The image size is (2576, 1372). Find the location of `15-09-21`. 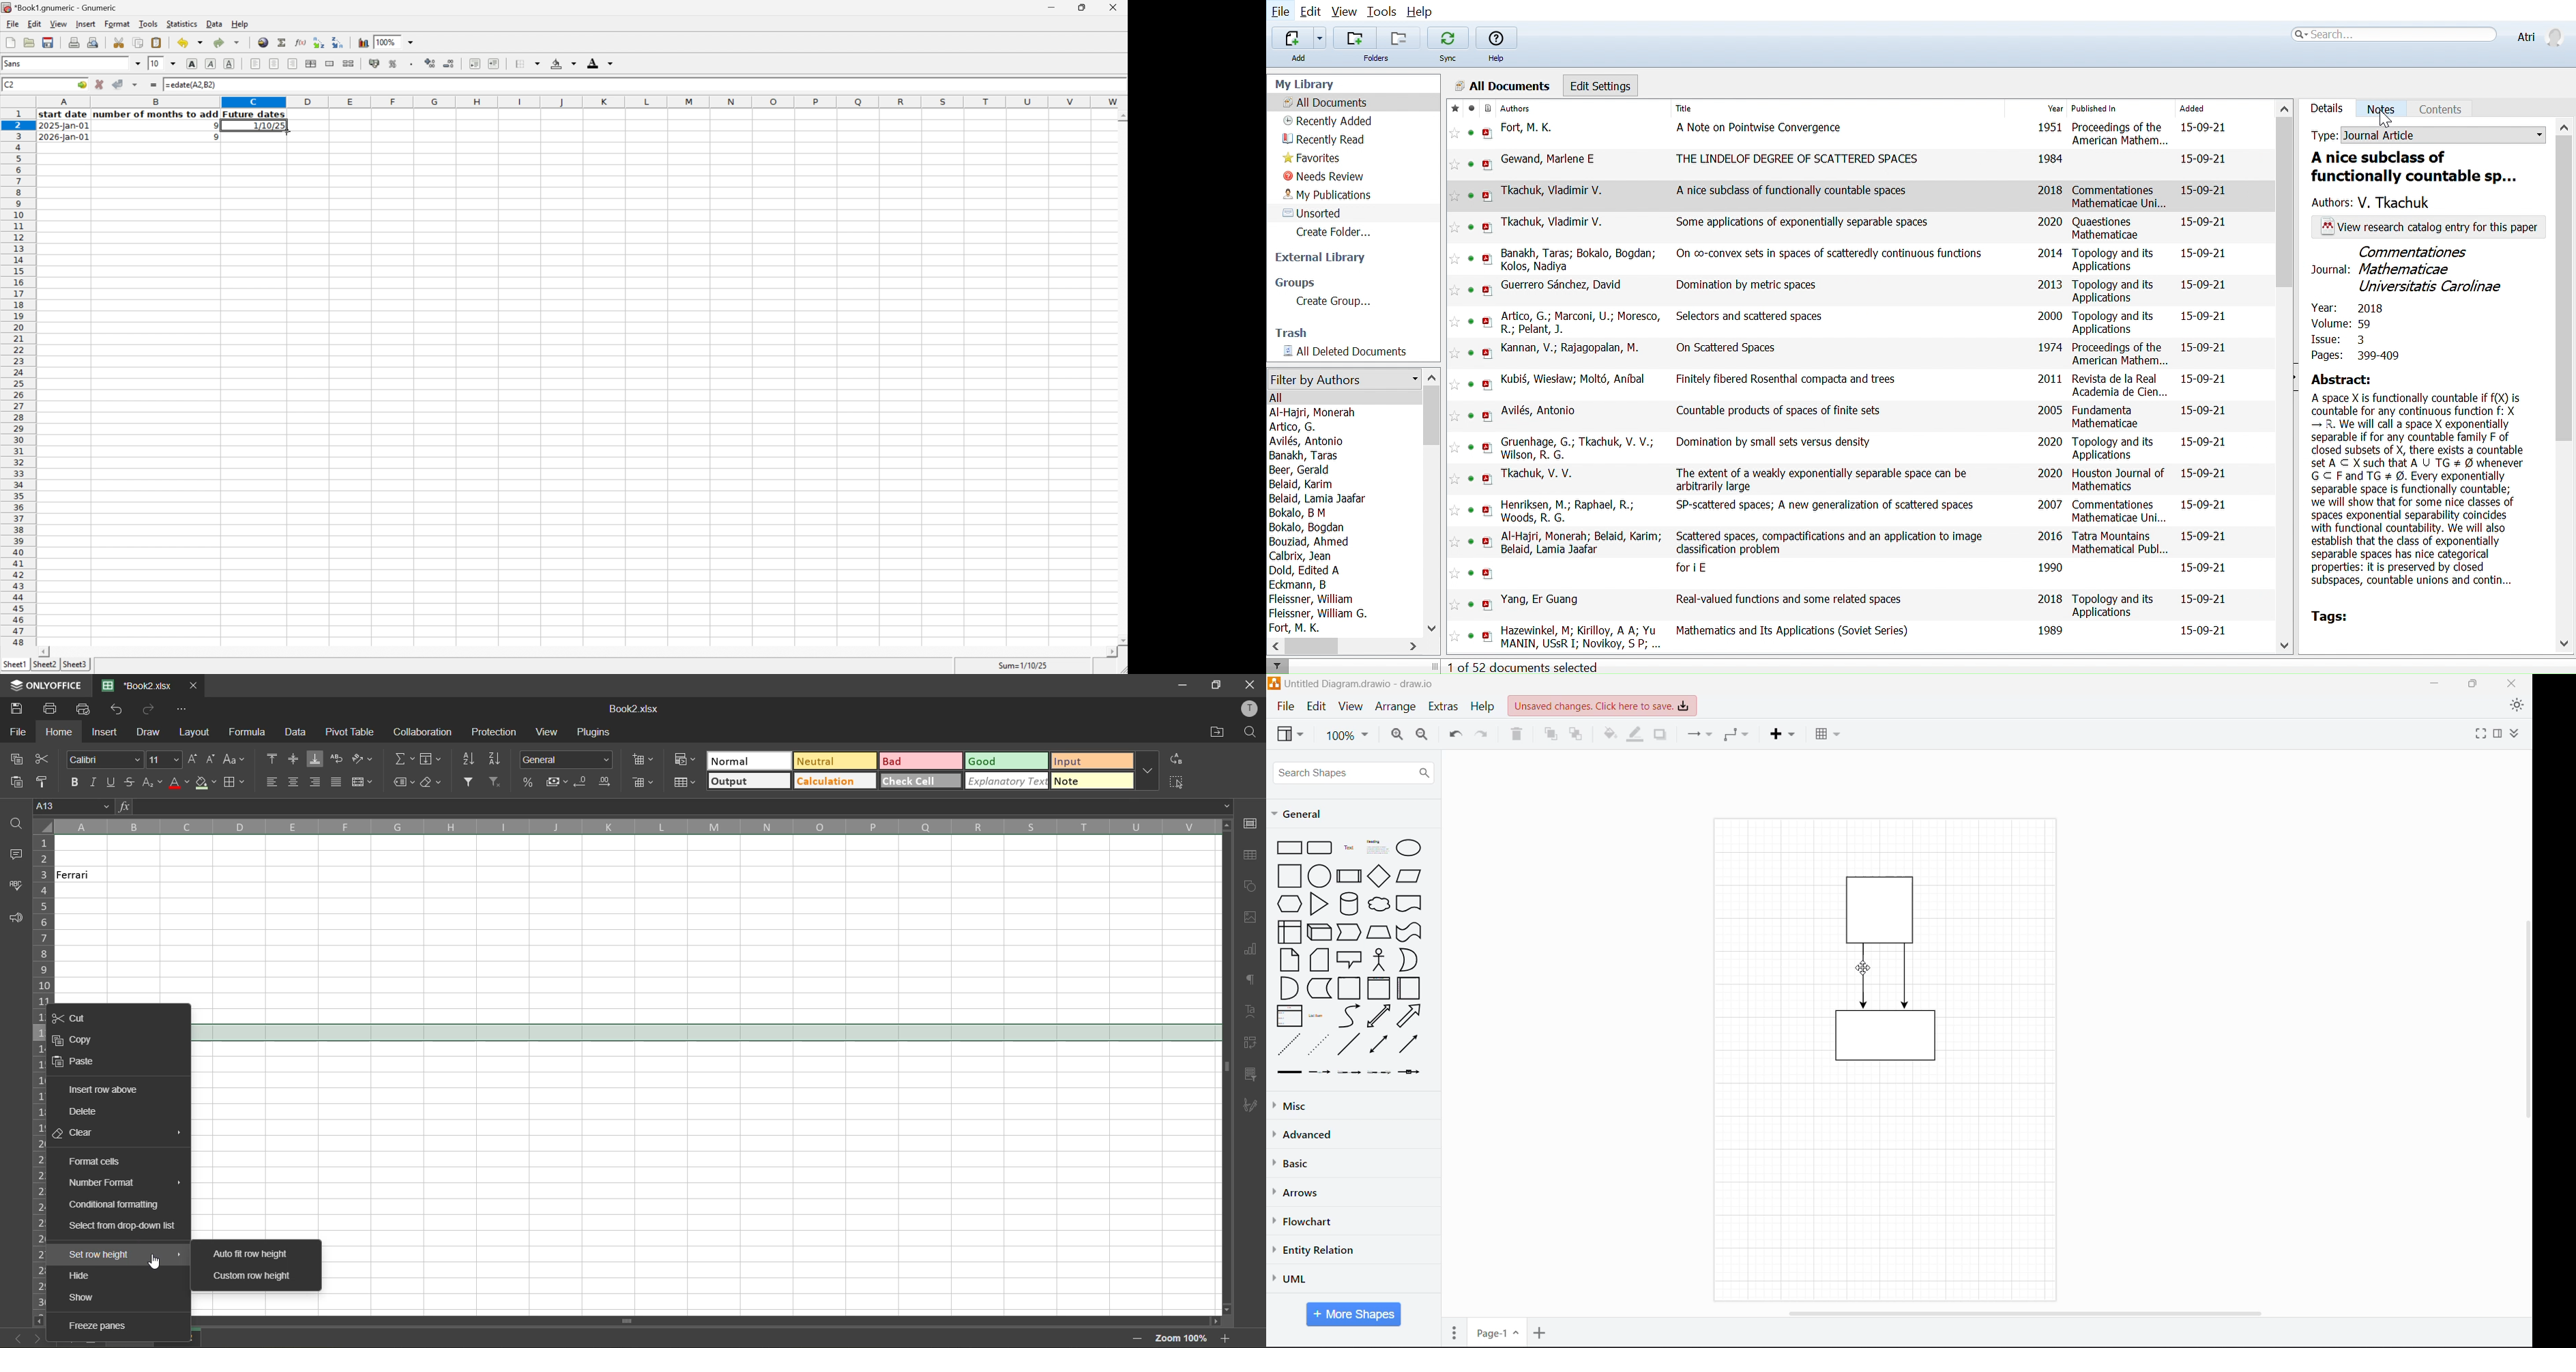

15-09-21 is located at coordinates (2204, 568).